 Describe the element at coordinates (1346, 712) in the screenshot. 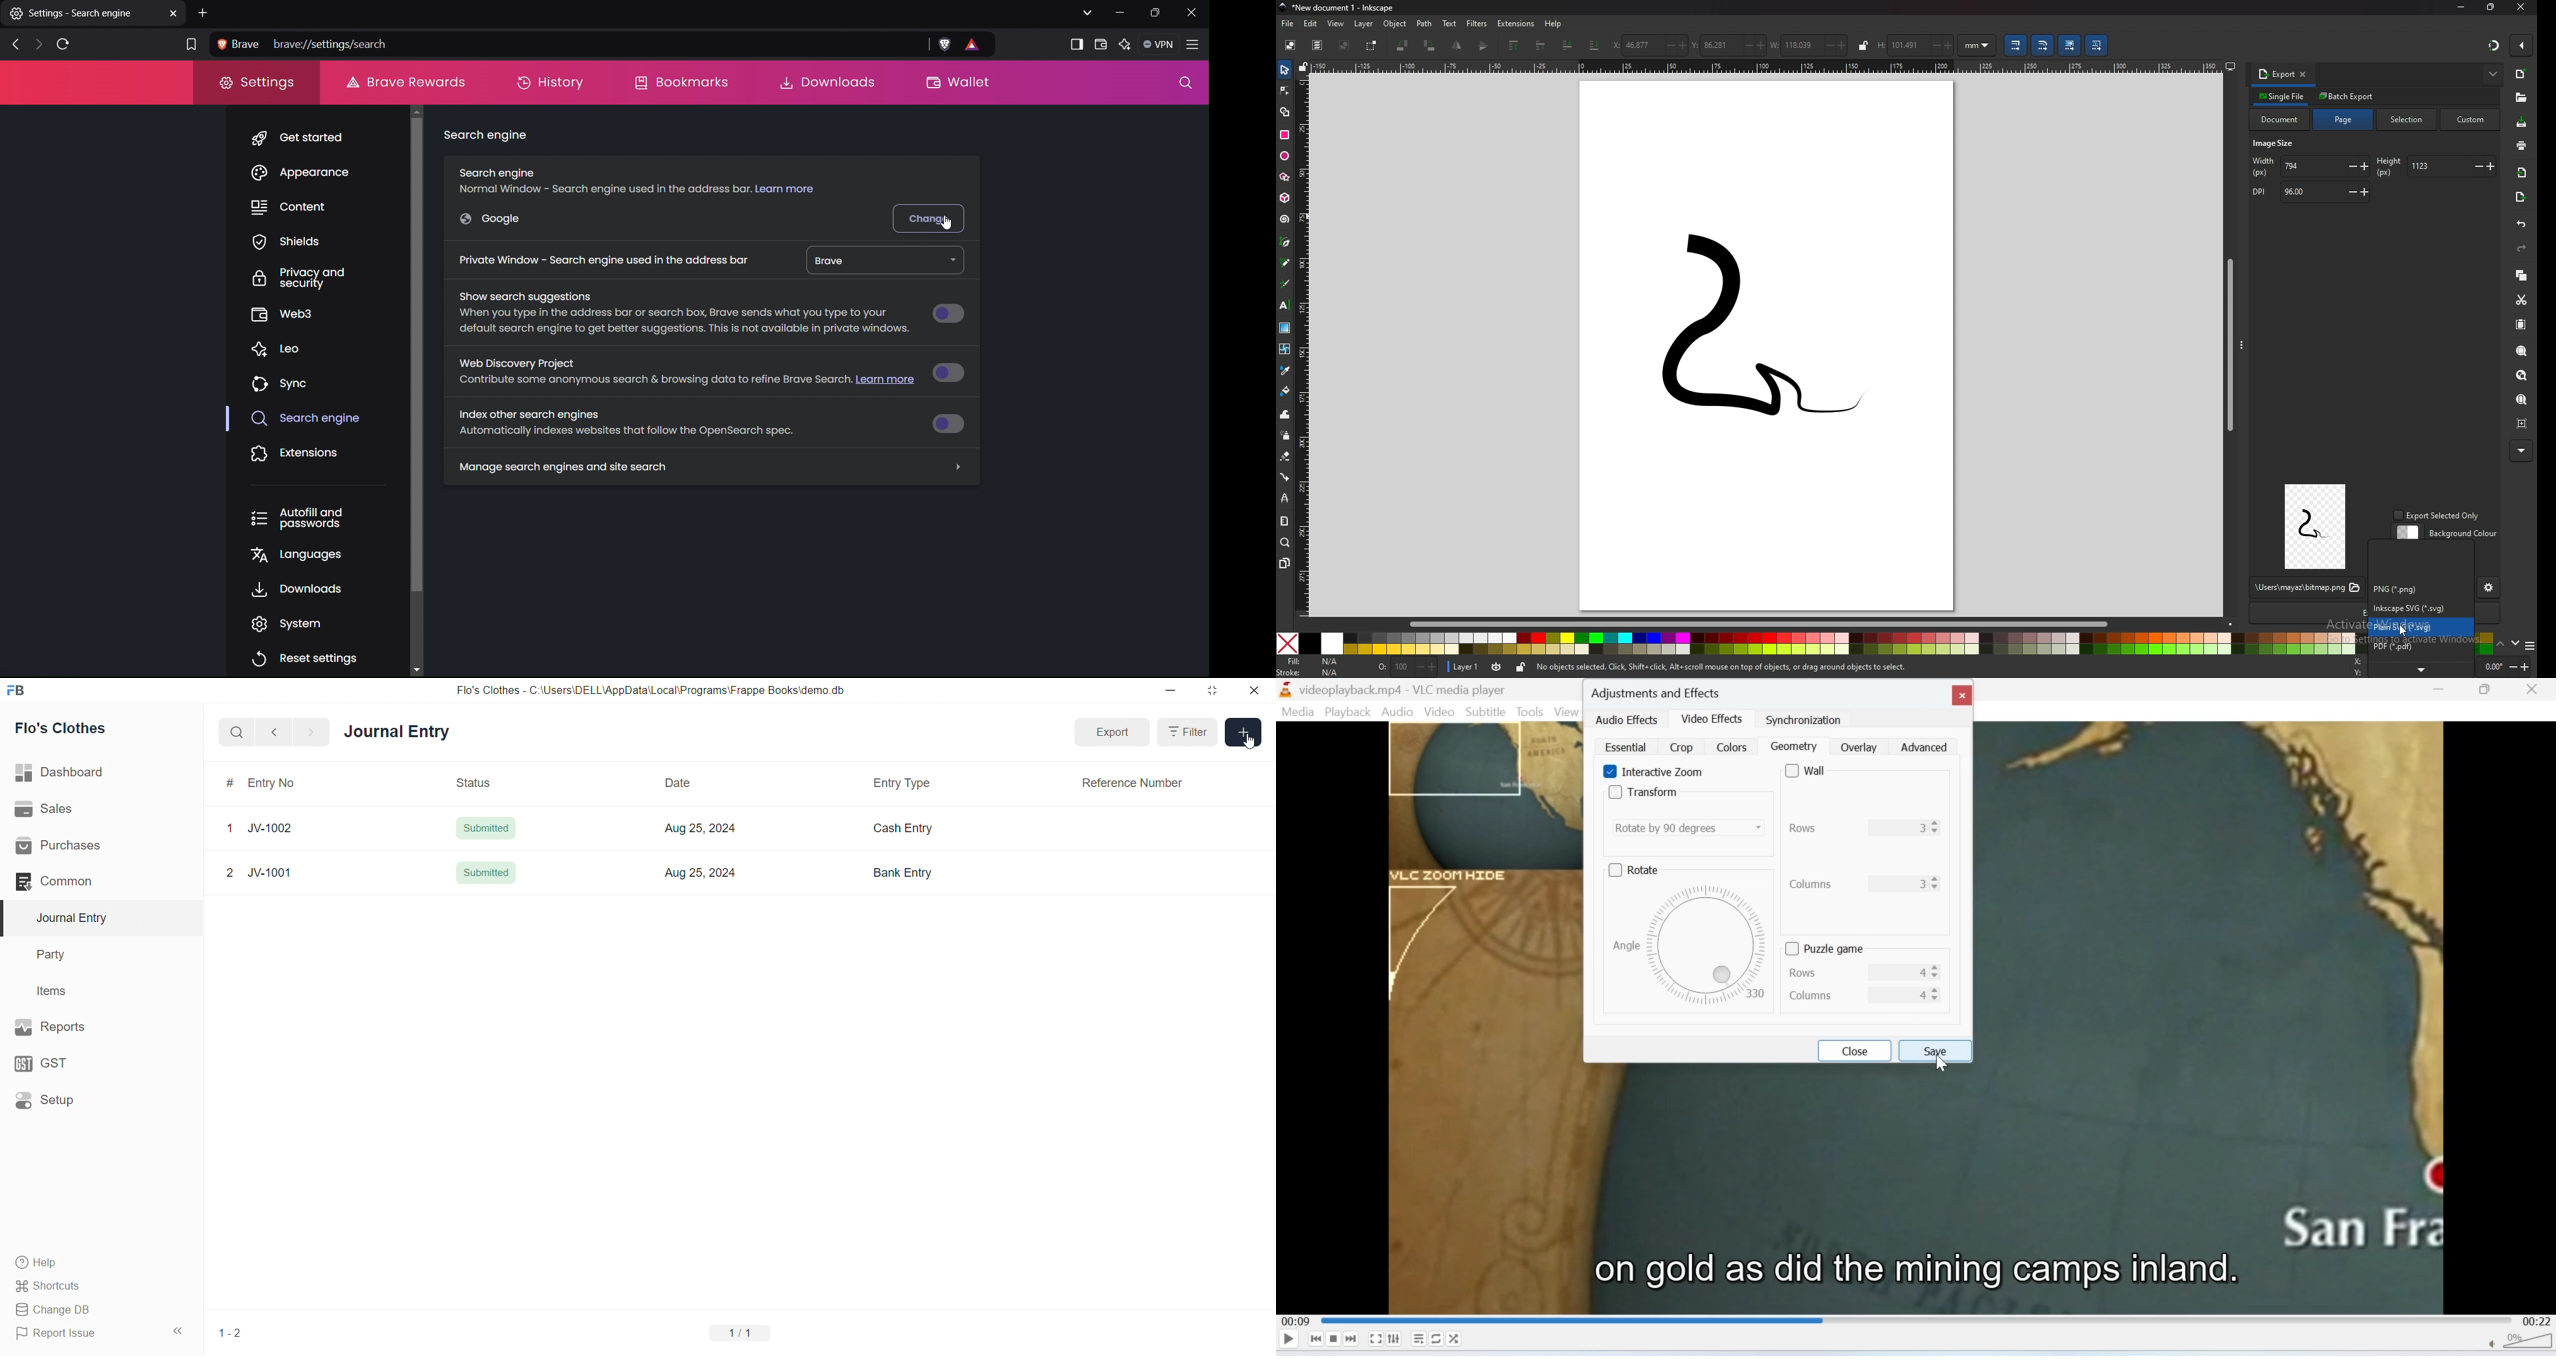

I see `Playback` at that location.